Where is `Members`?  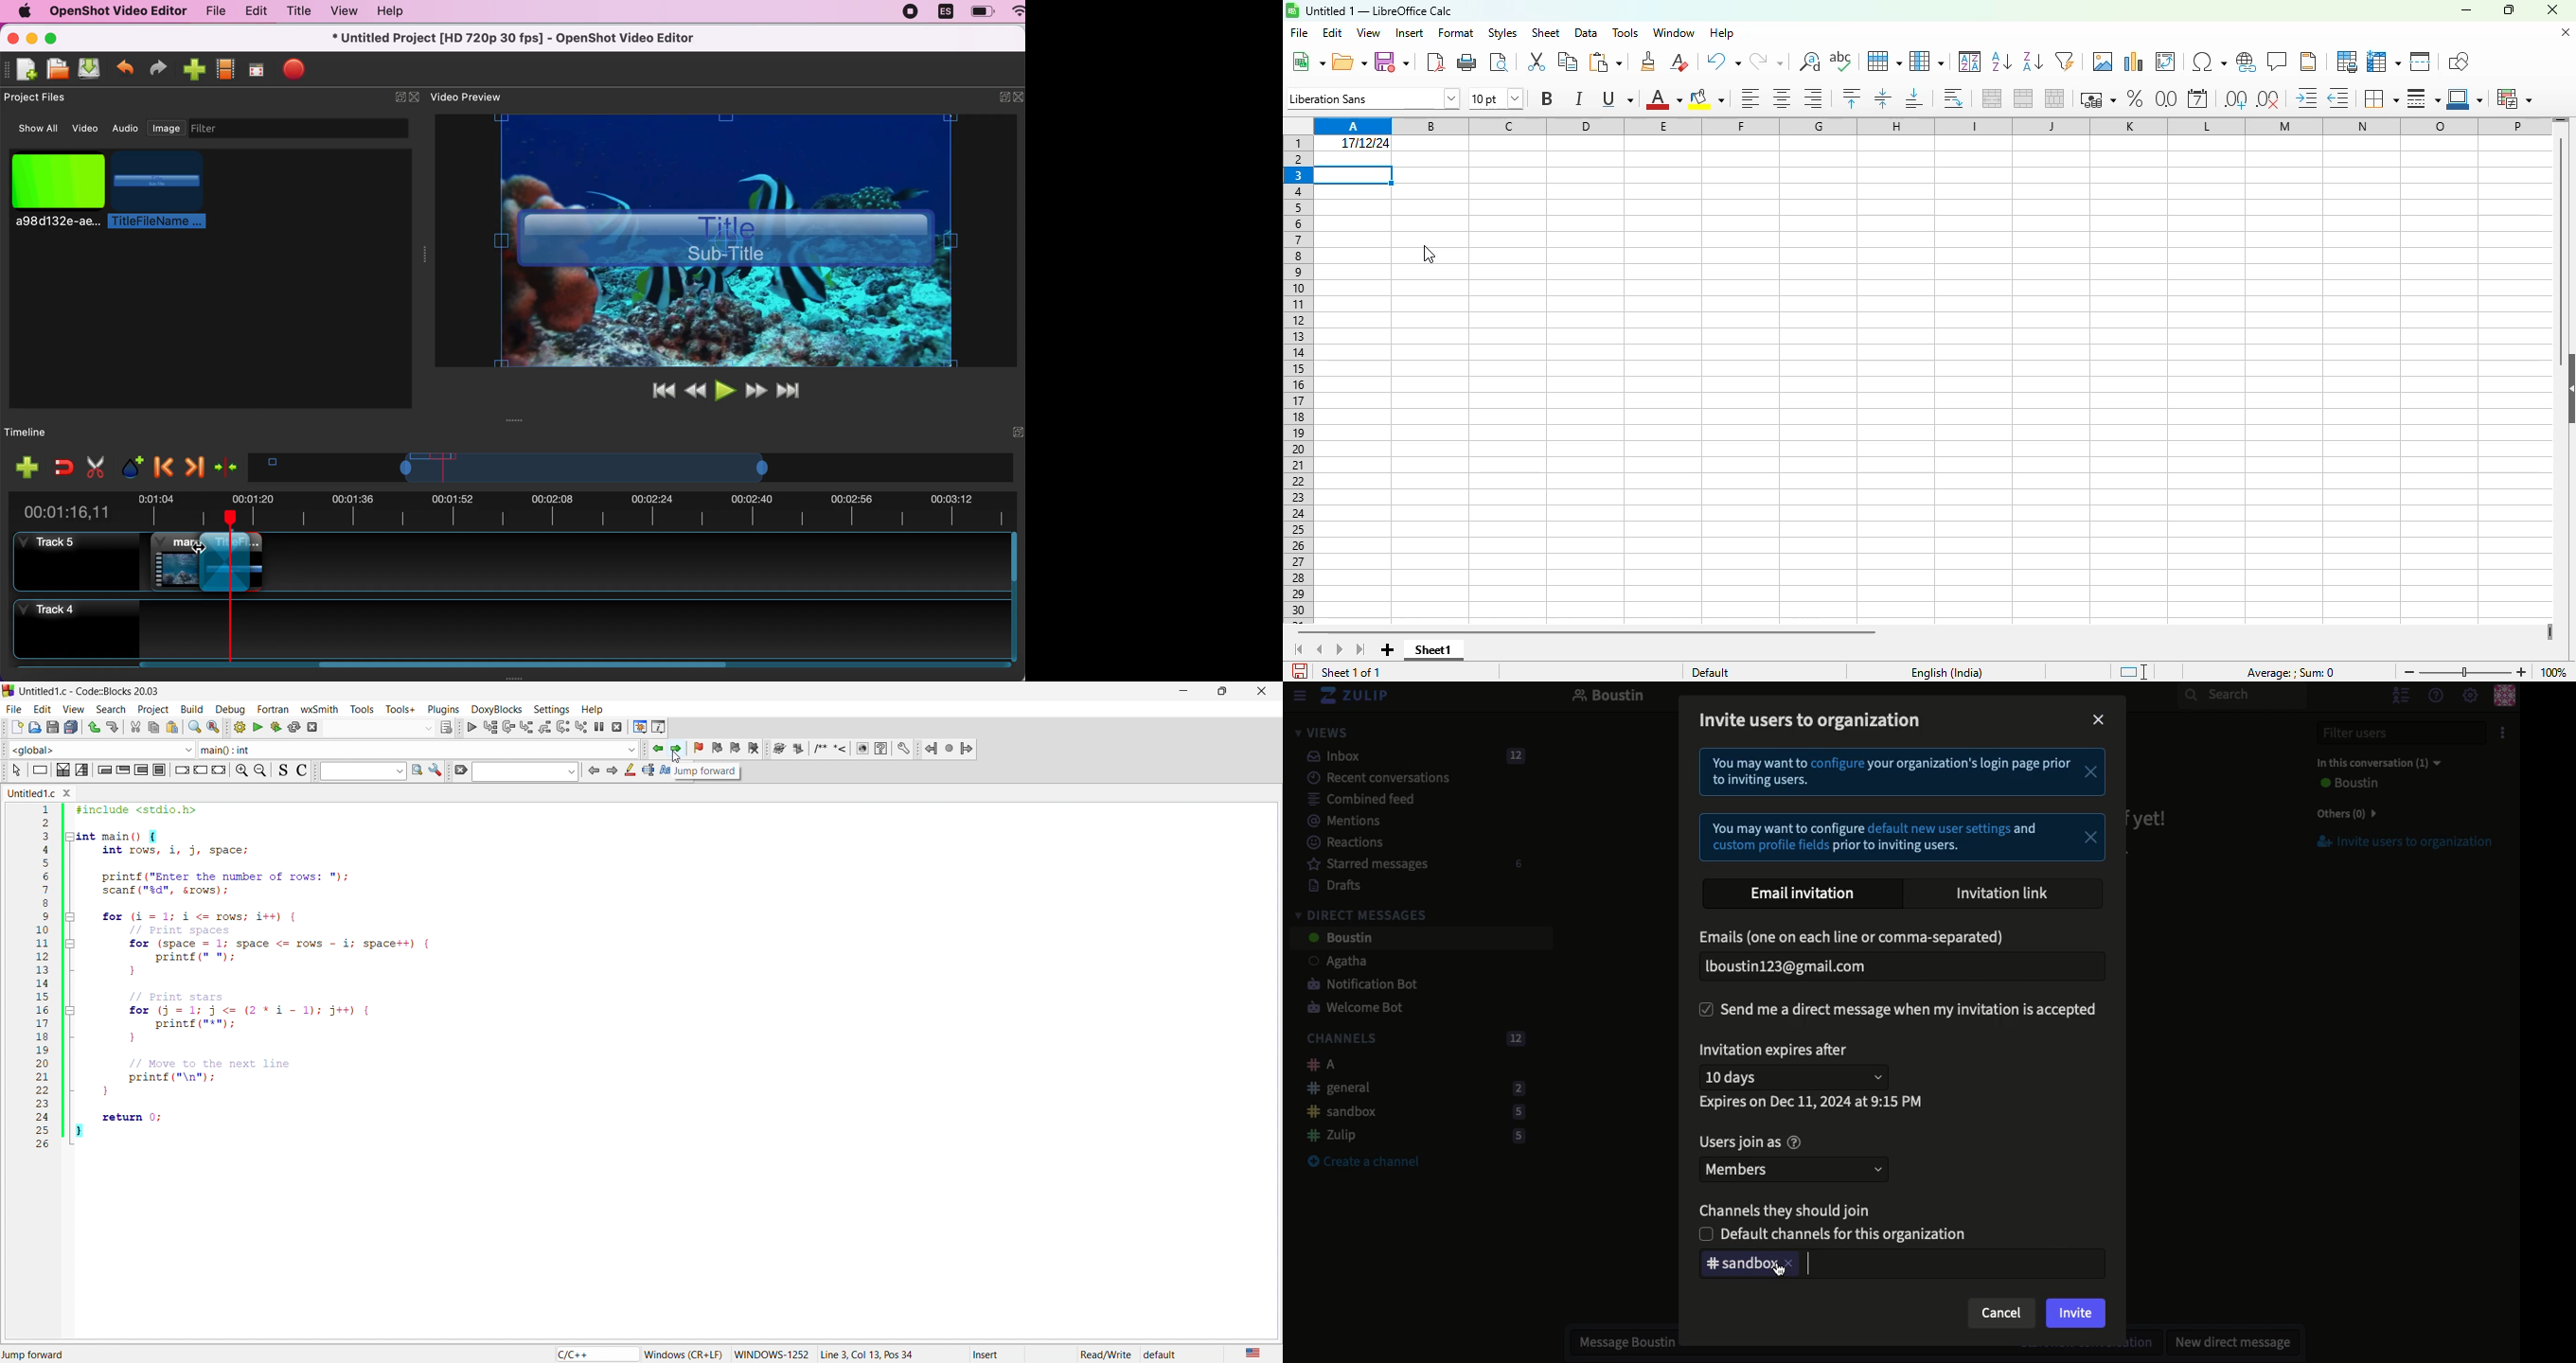
Members is located at coordinates (1797, 1169).